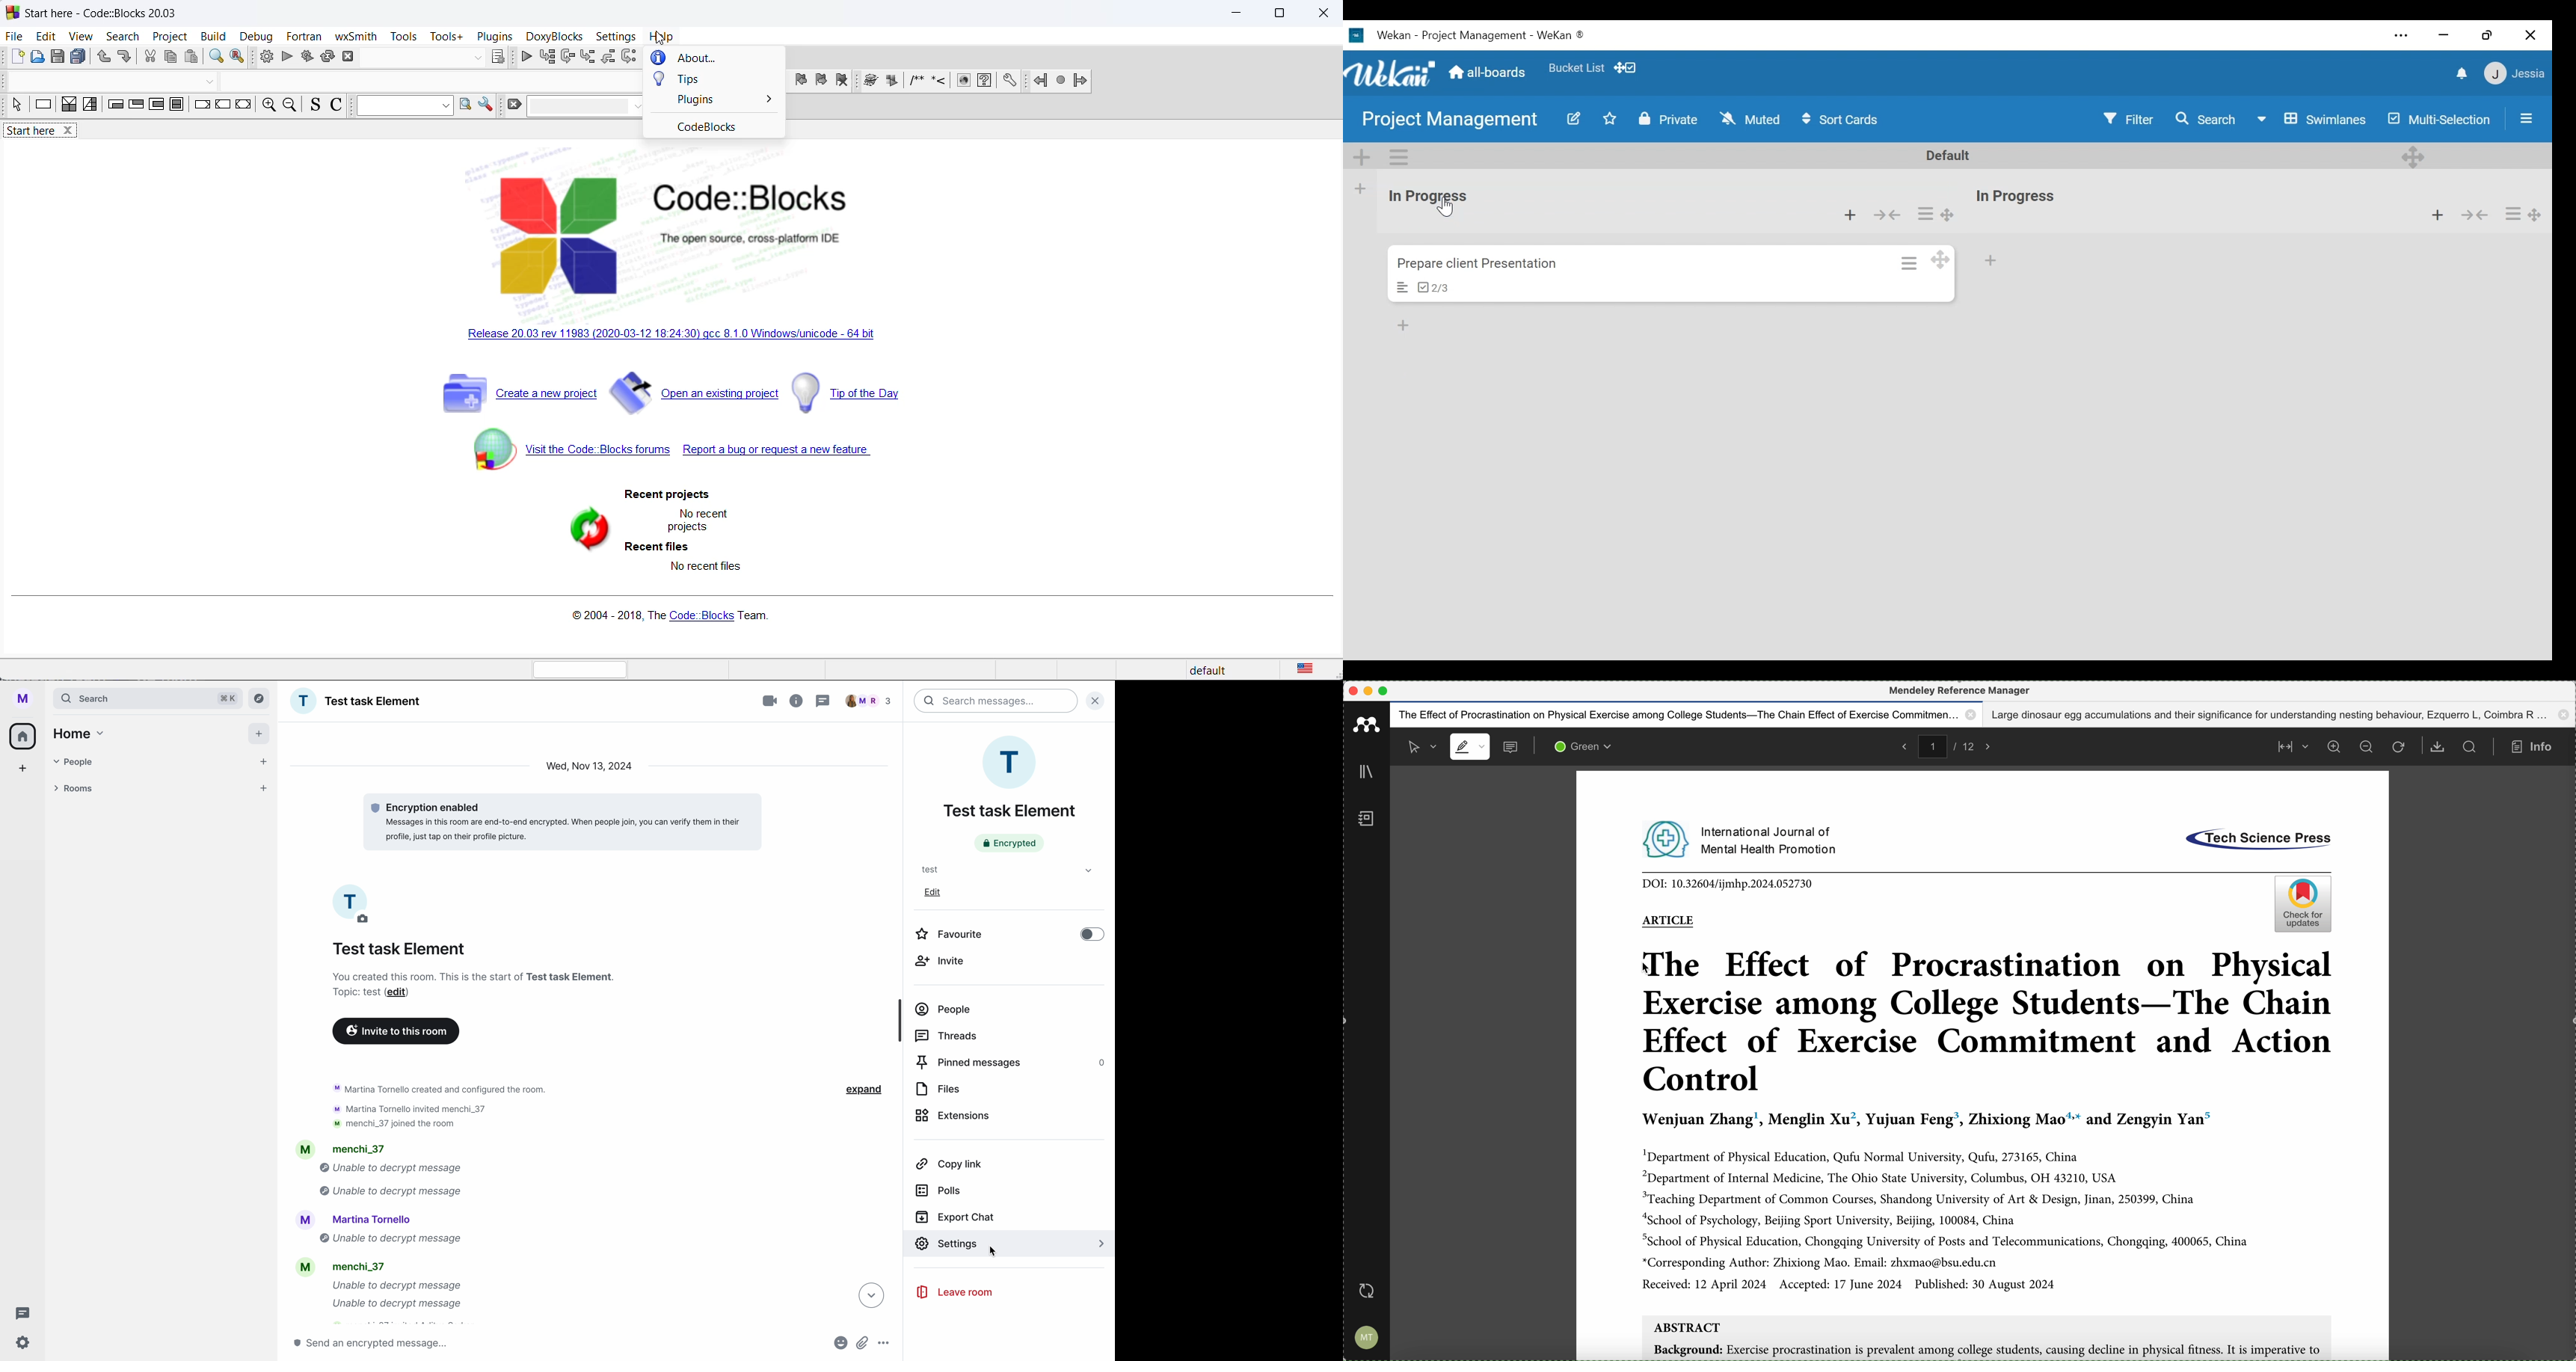 The height and width of the screenshot is (1372, 2576). I want to click on select, so click(19, 108).